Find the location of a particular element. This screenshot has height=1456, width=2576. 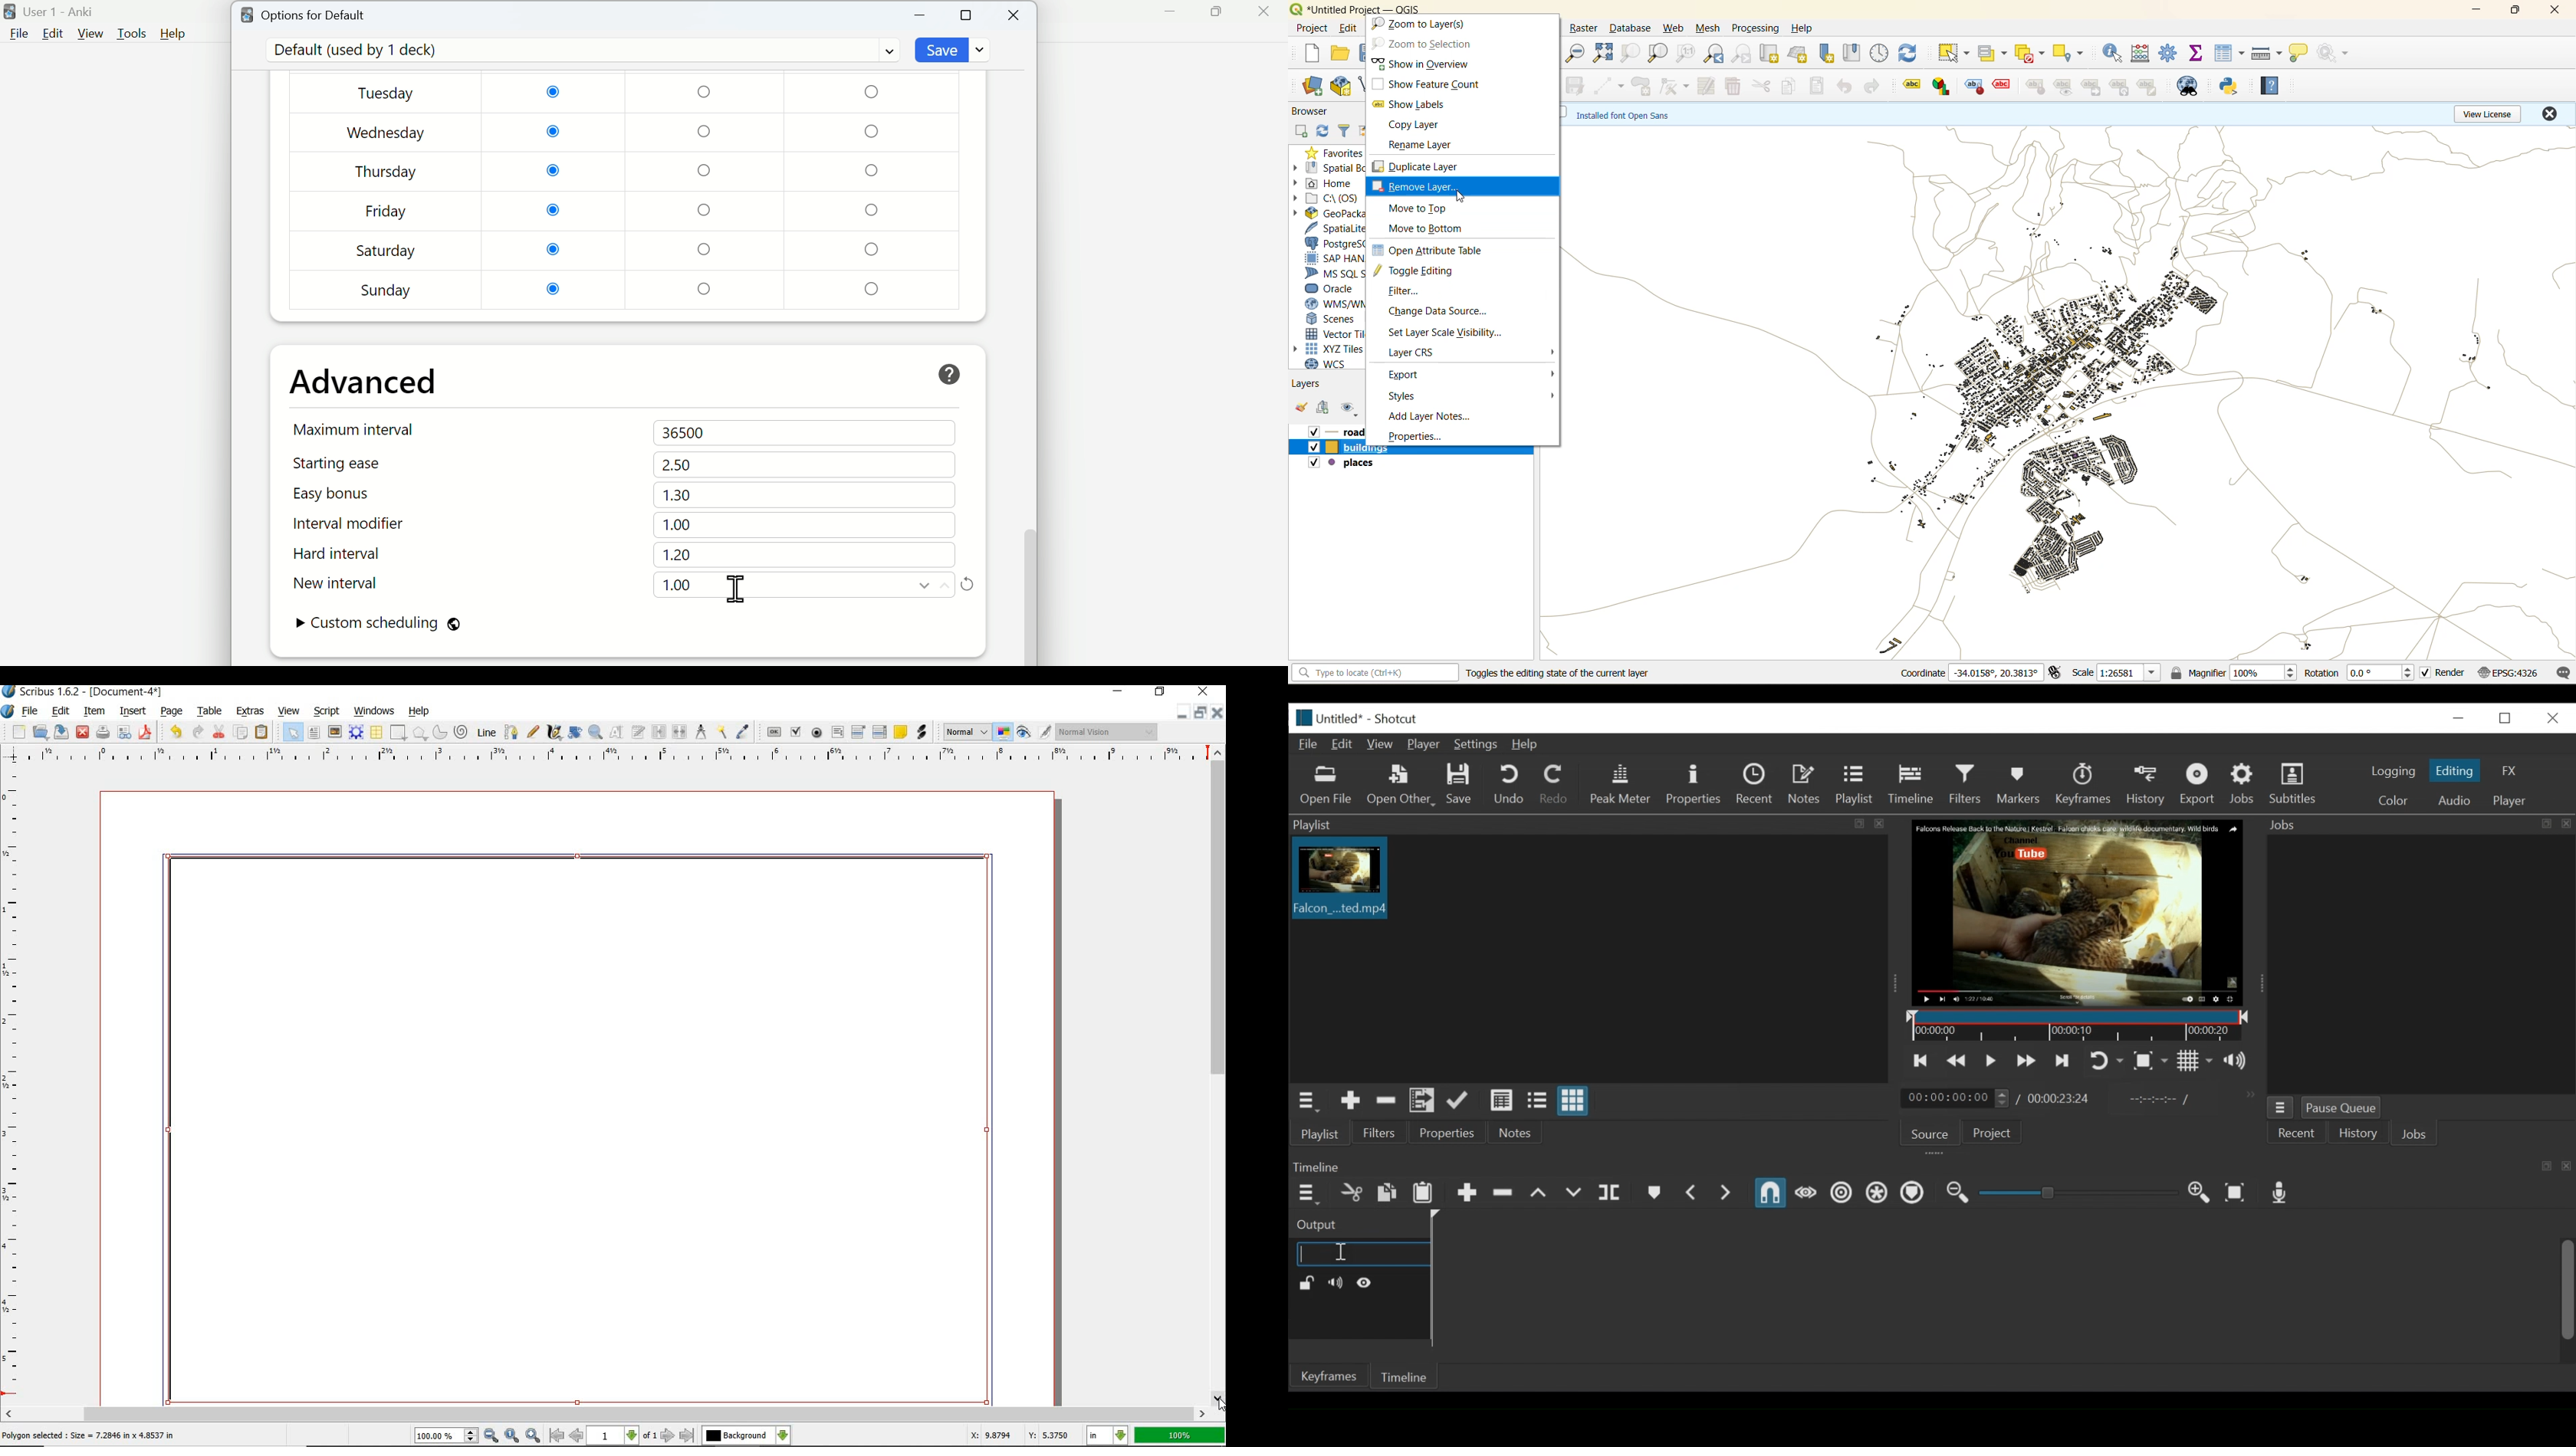

cut is located at coordinates (1758, 86).